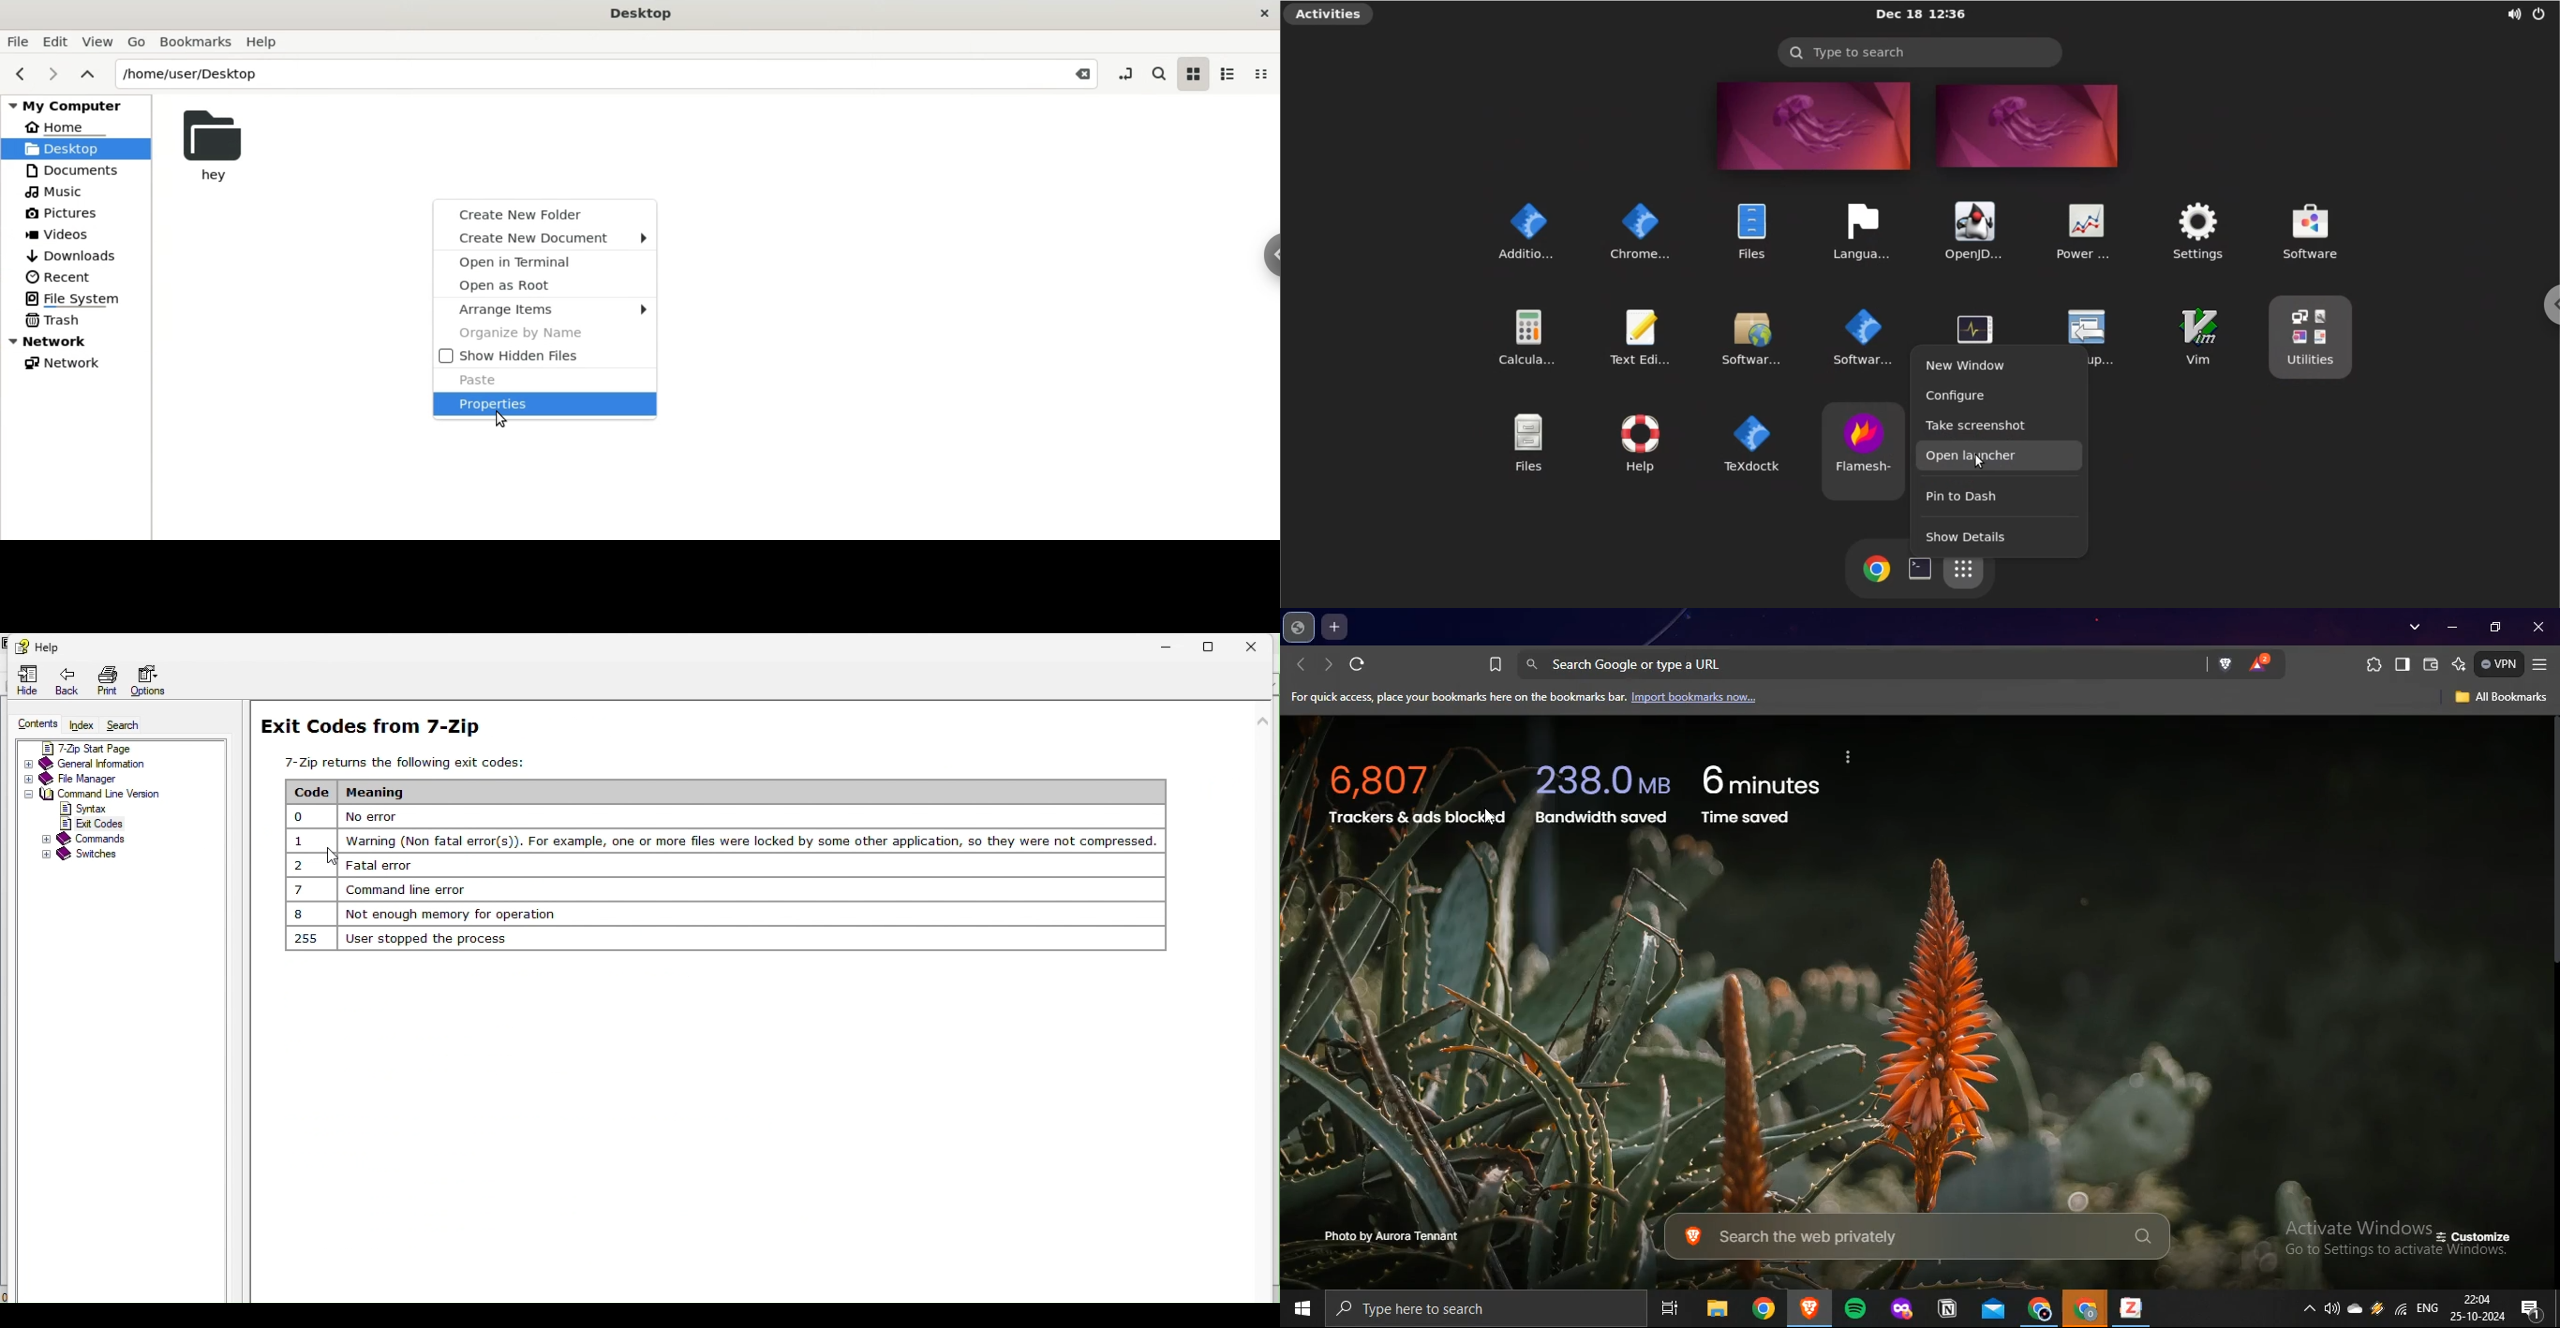  I want to click on Options, so click(147, 681).